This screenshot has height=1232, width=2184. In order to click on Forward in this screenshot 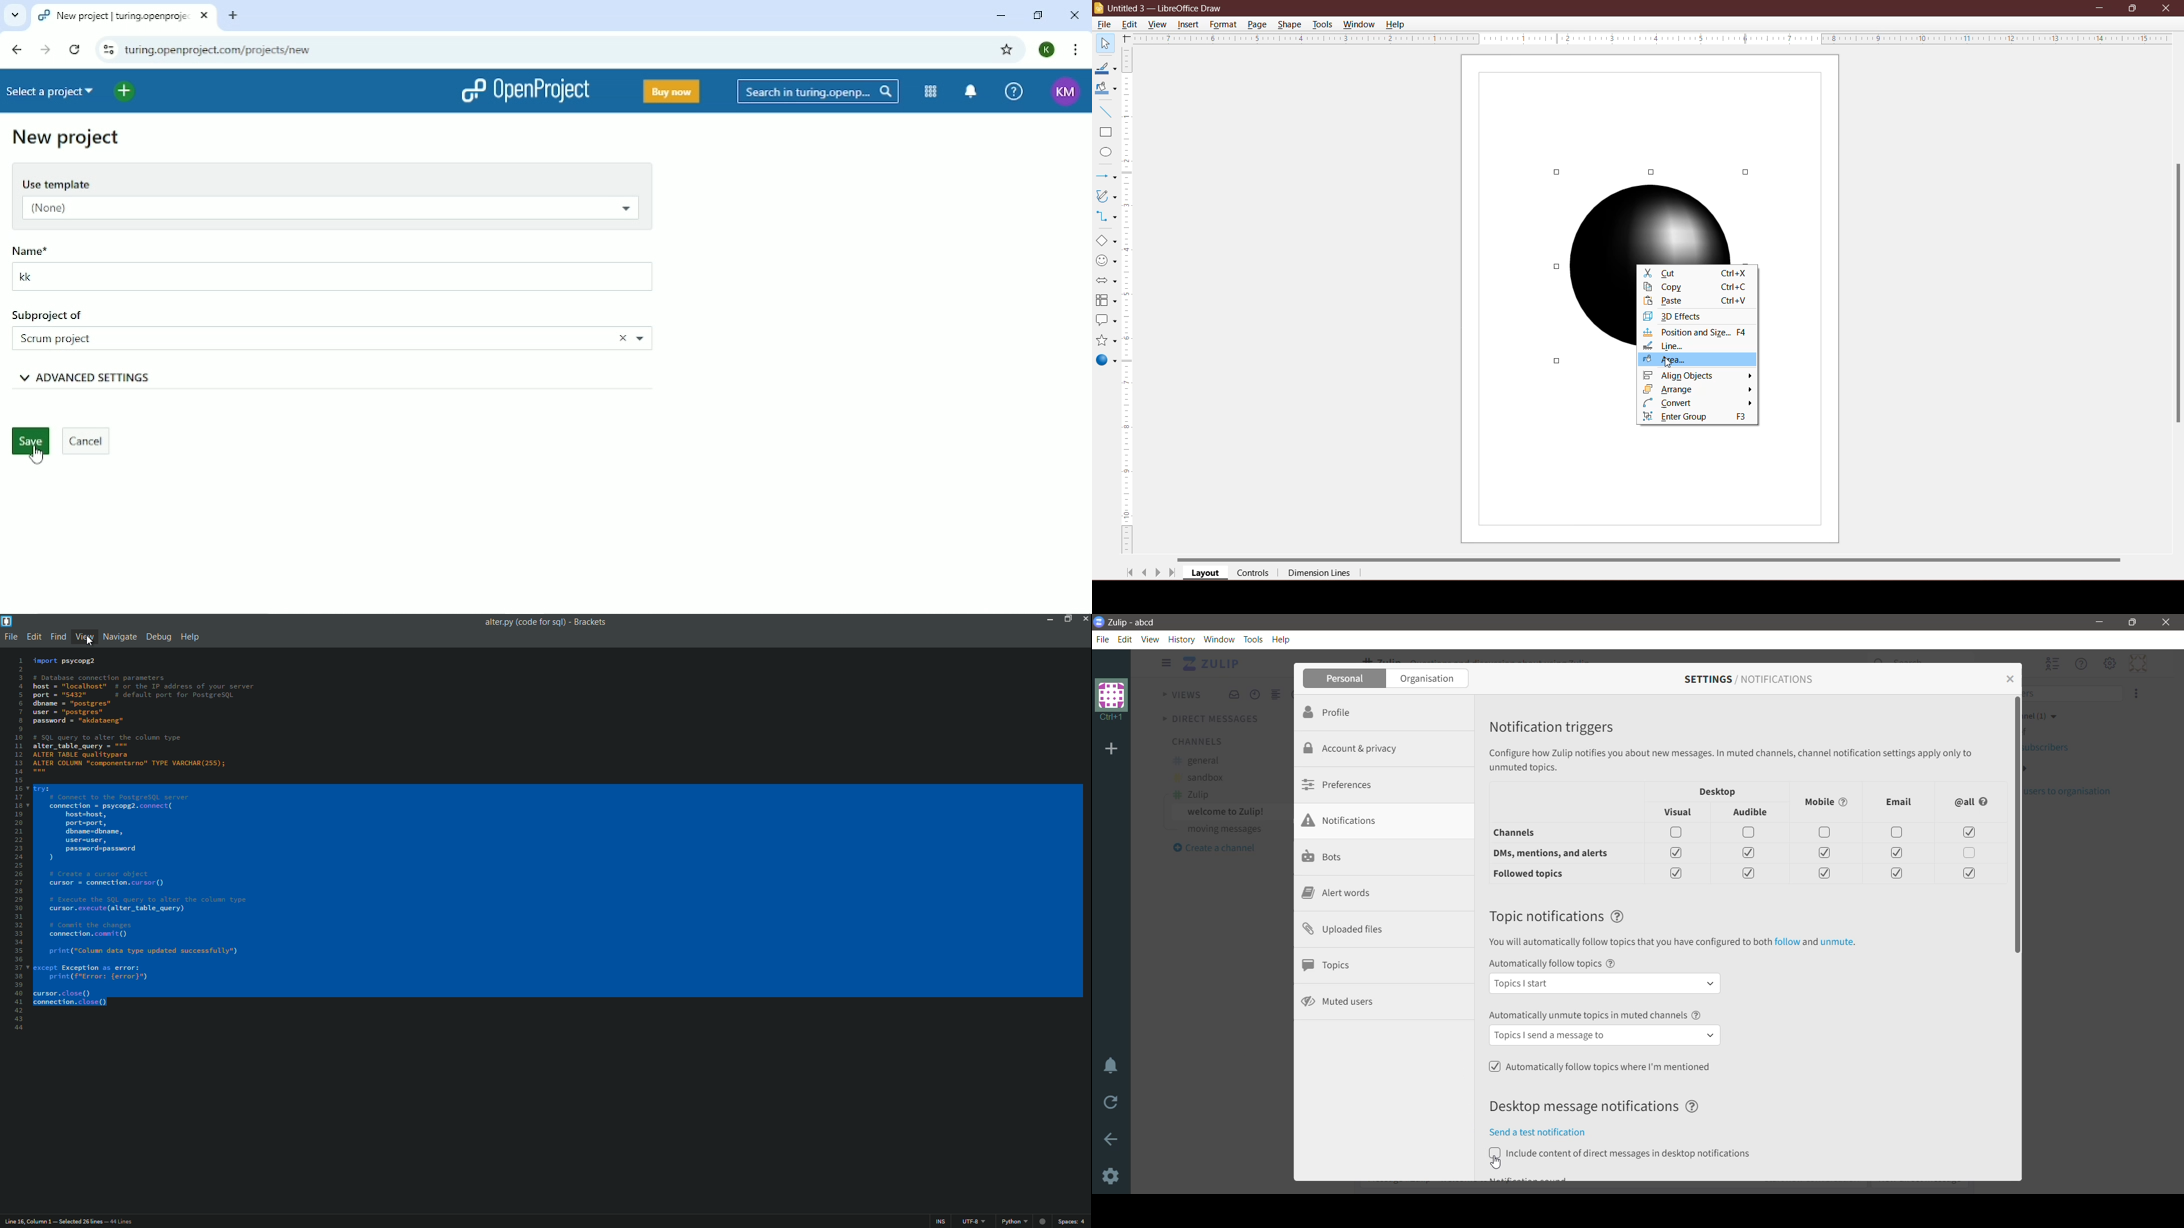, I will do `click(46, 50)`.